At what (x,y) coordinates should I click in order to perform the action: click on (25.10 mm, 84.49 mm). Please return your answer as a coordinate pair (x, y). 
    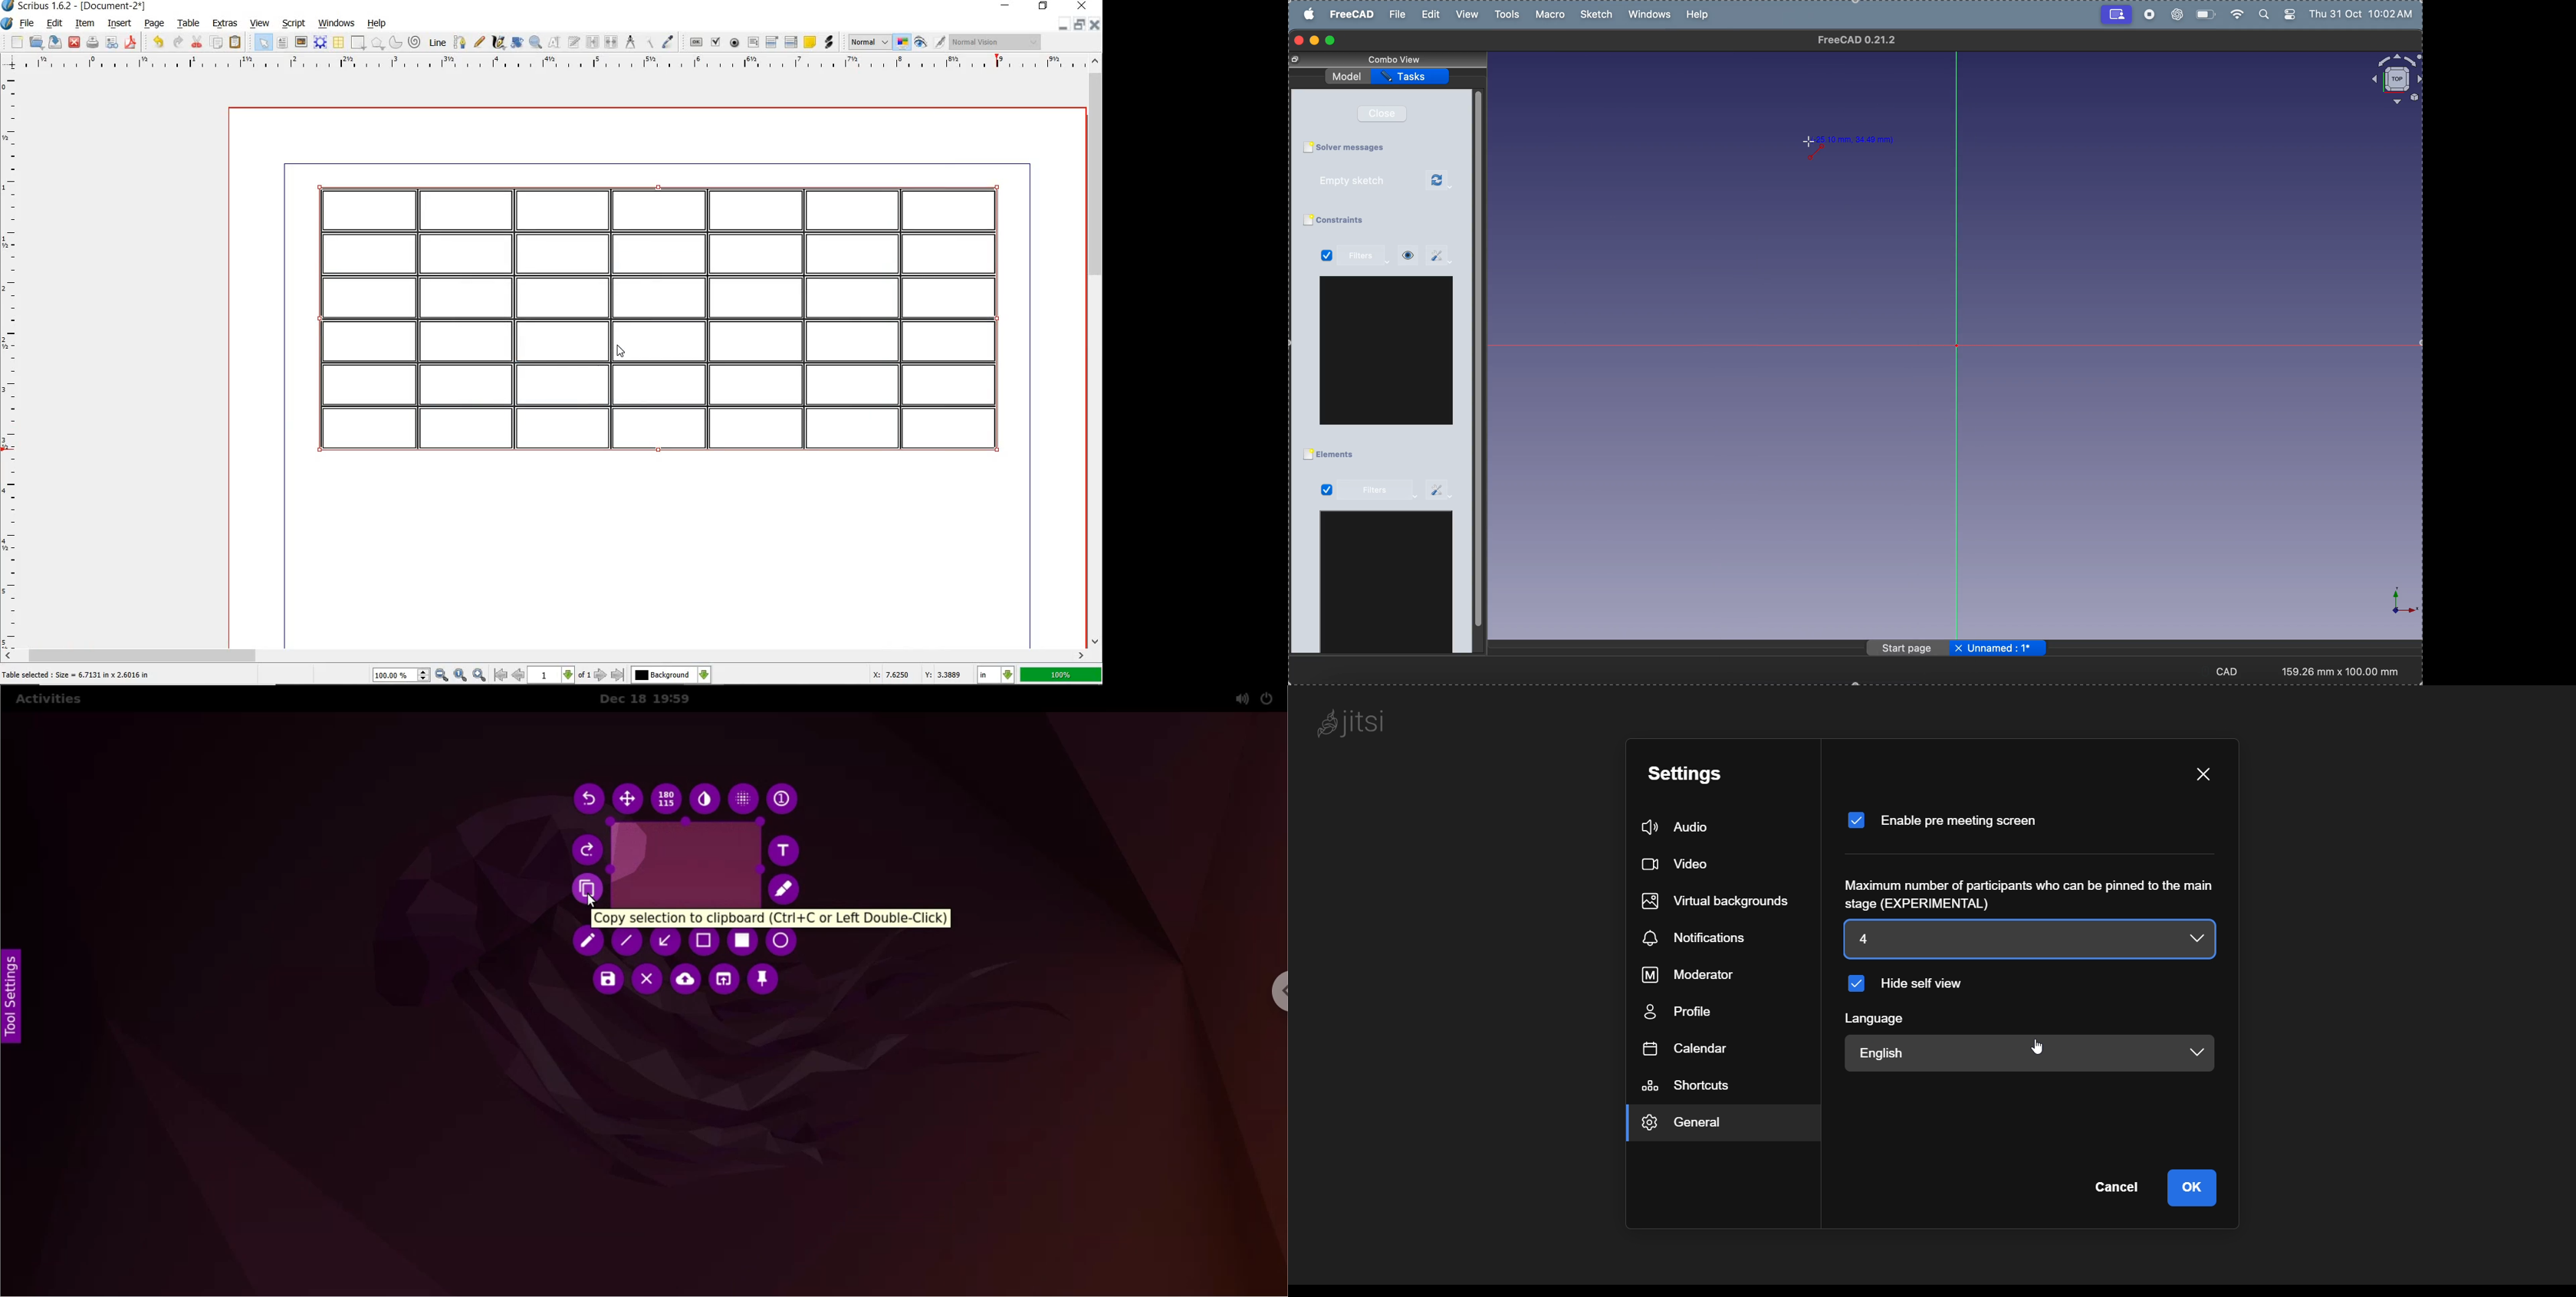
    Looking at the image, I should click on (1856, 138).